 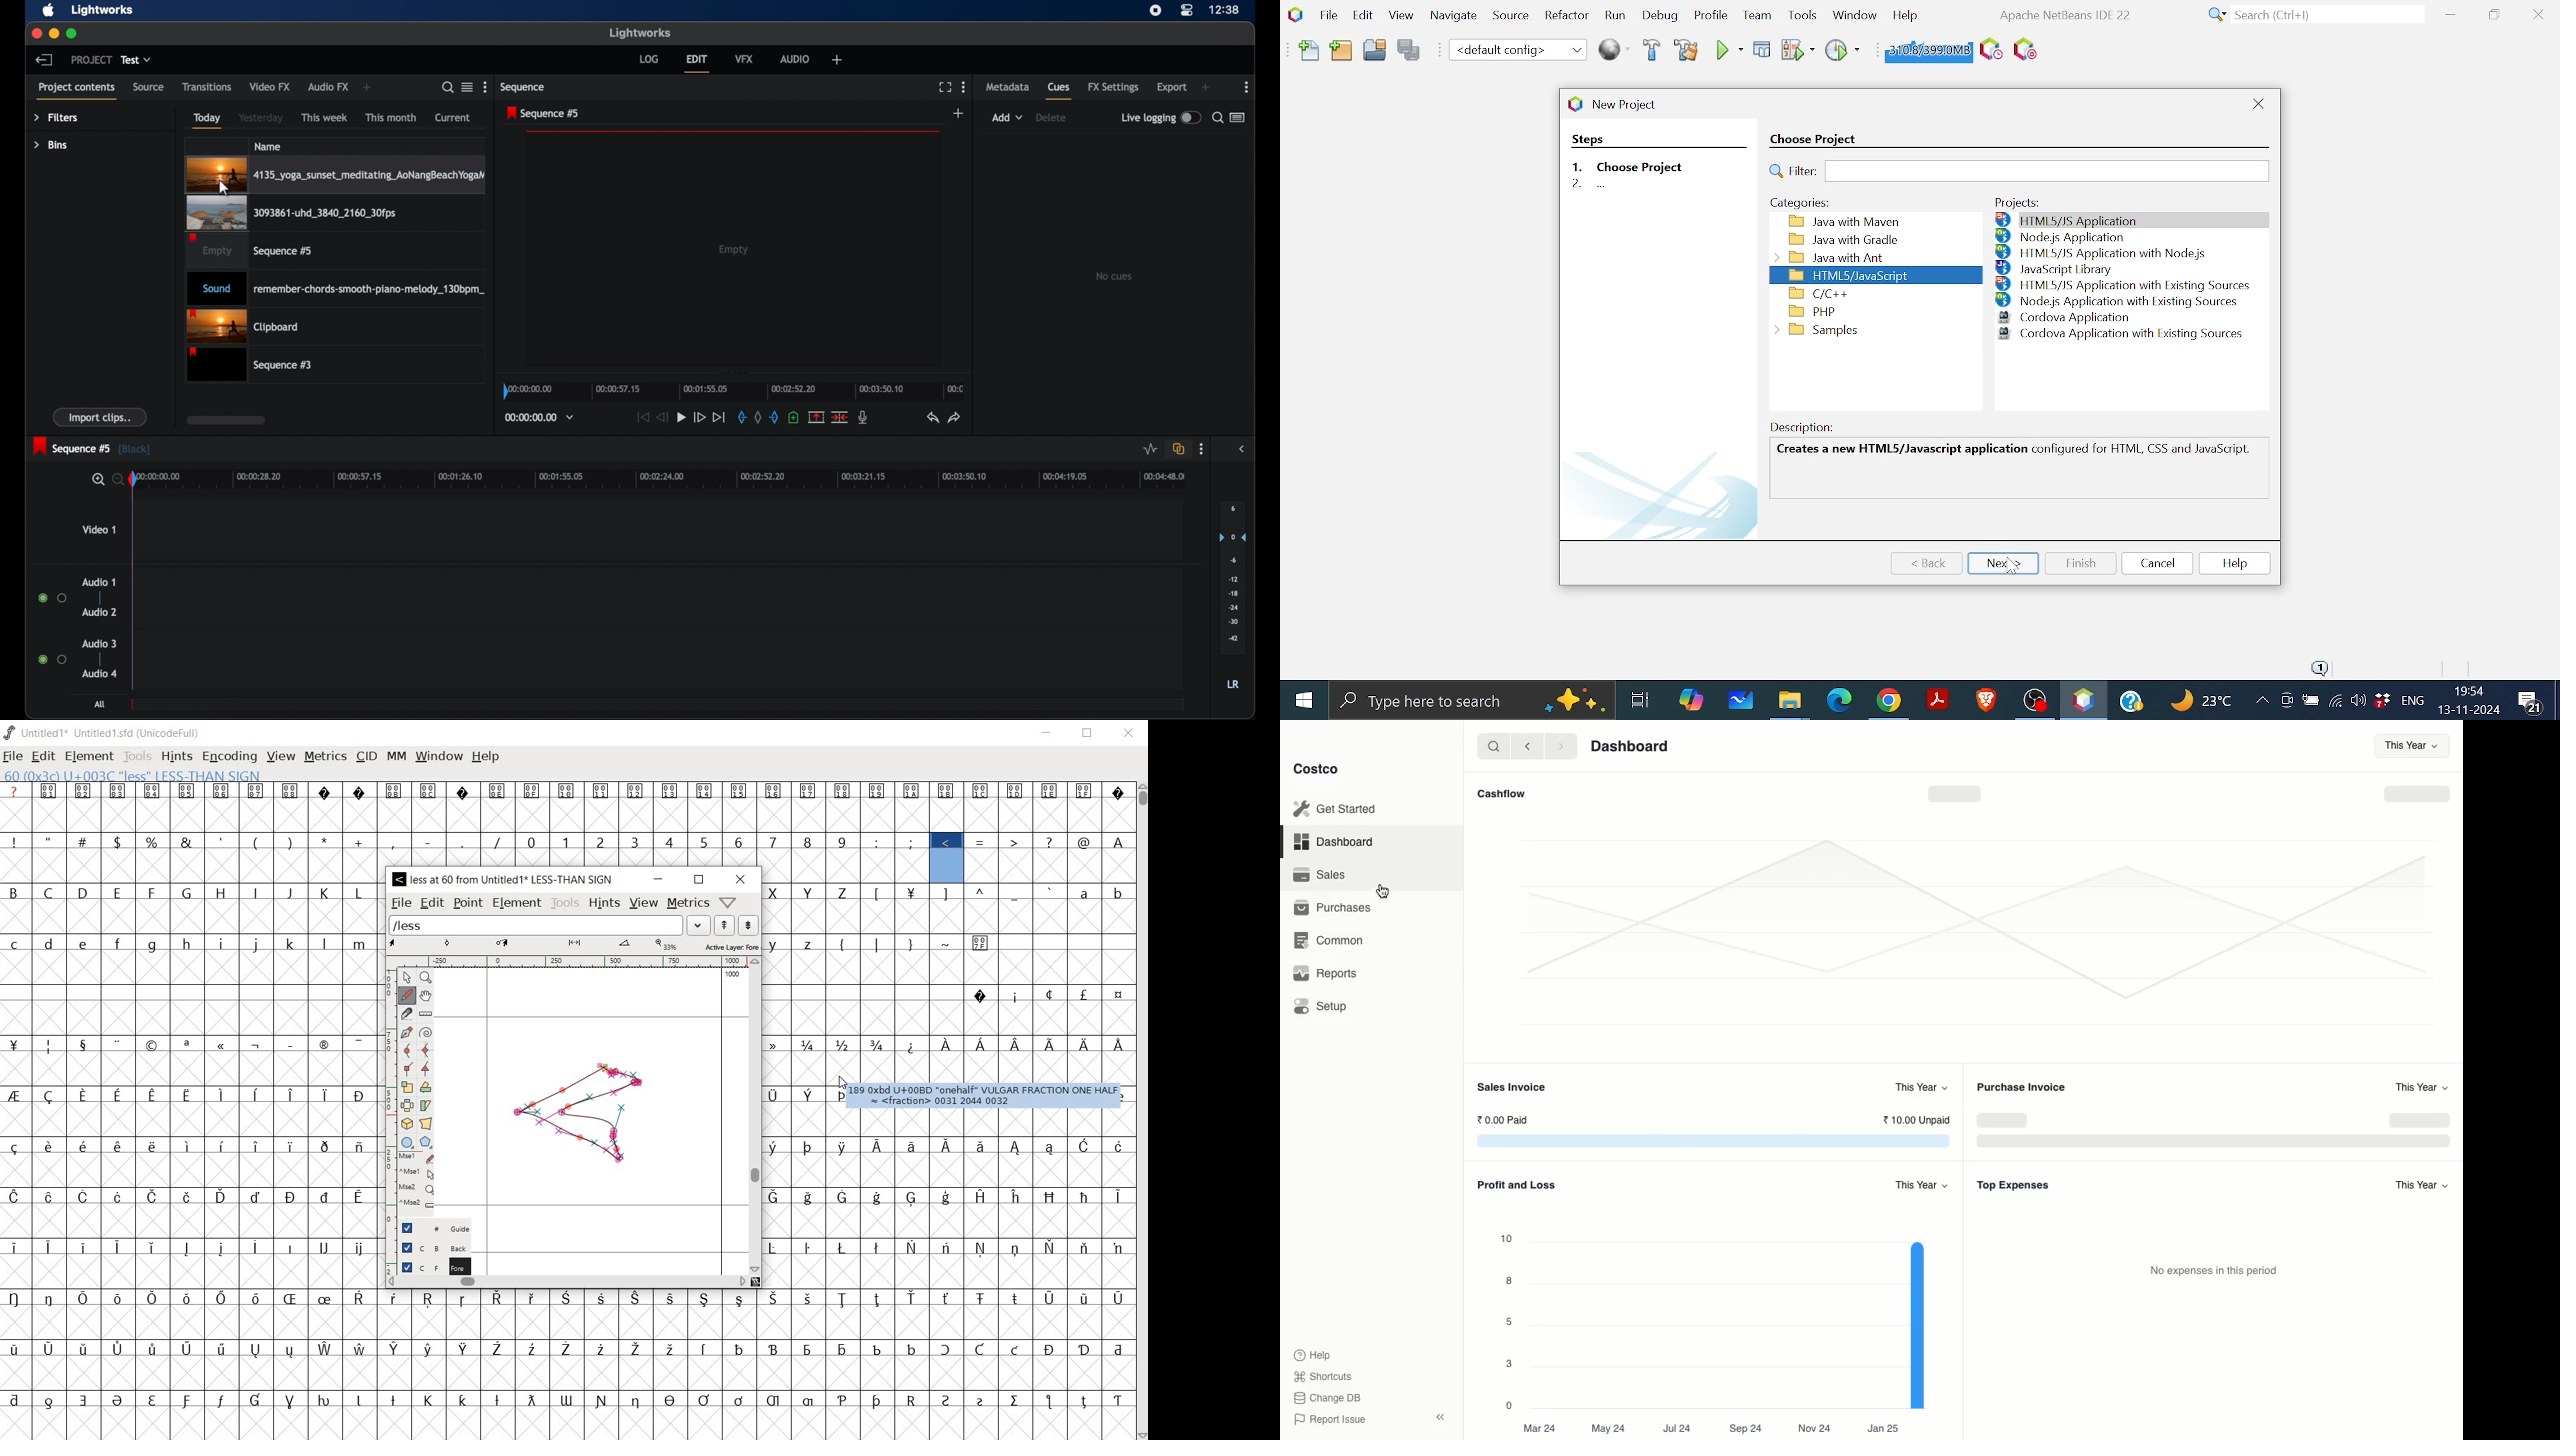 I want to click on , so click(x=564, y=1298).